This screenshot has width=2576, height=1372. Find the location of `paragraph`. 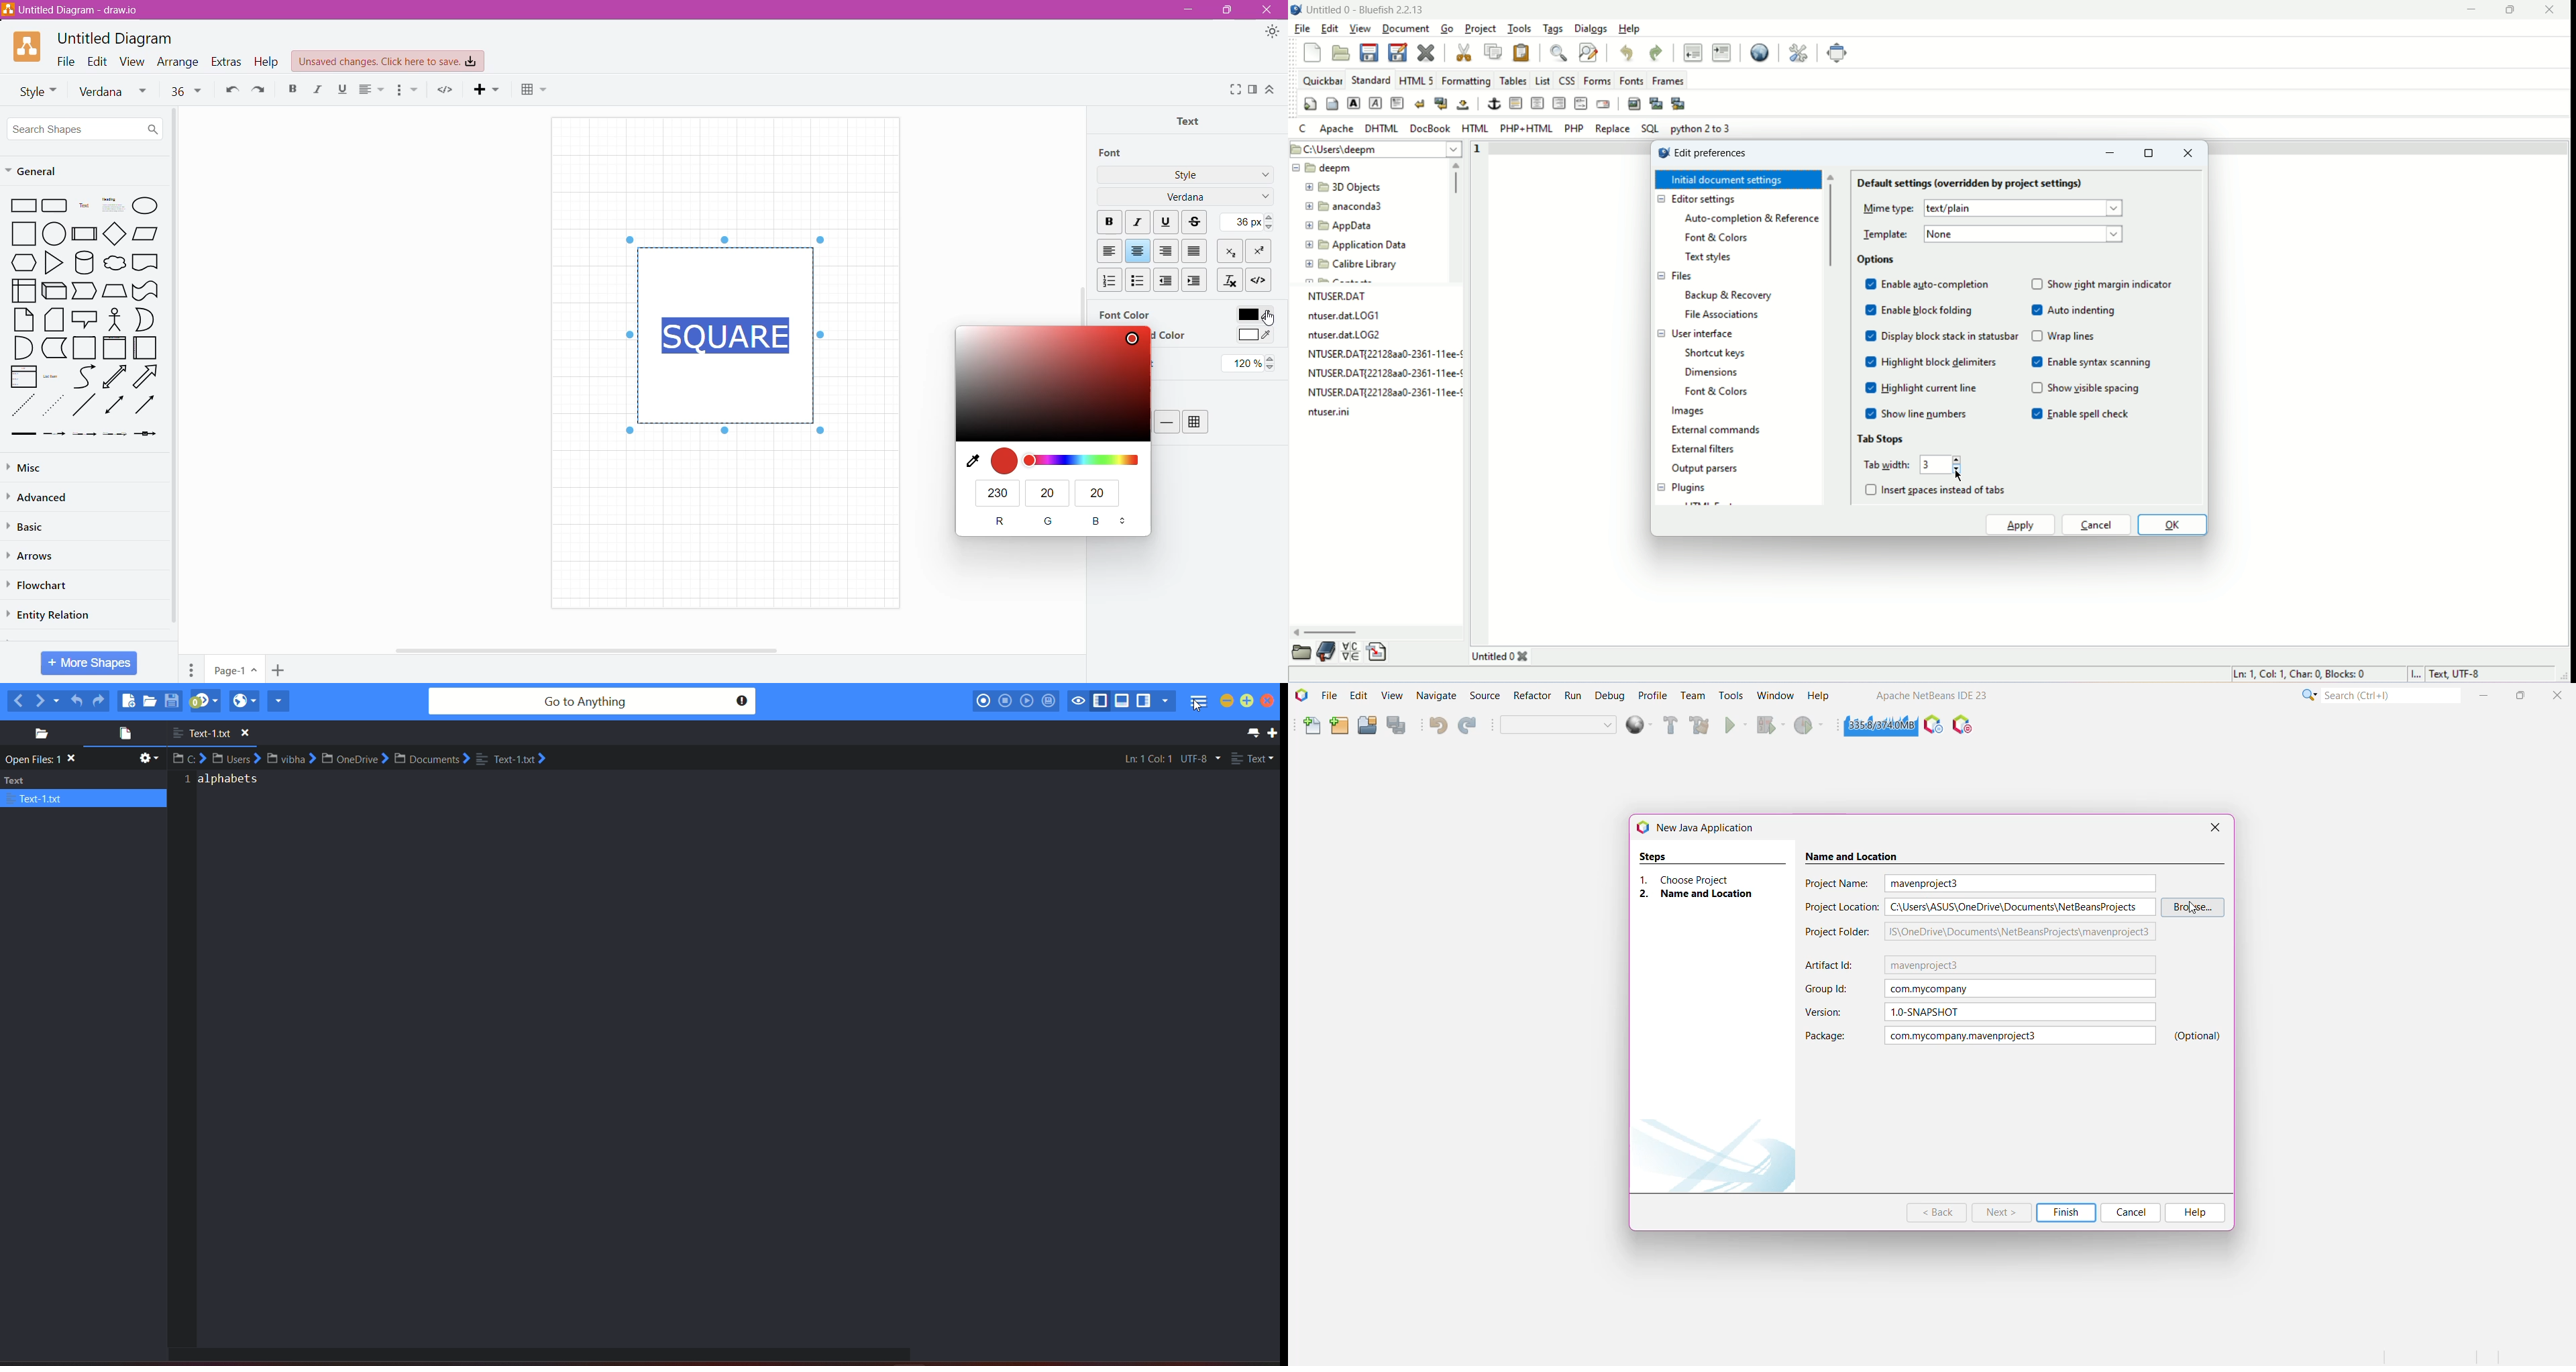

paragraph is located at coordinates (1396, 104).